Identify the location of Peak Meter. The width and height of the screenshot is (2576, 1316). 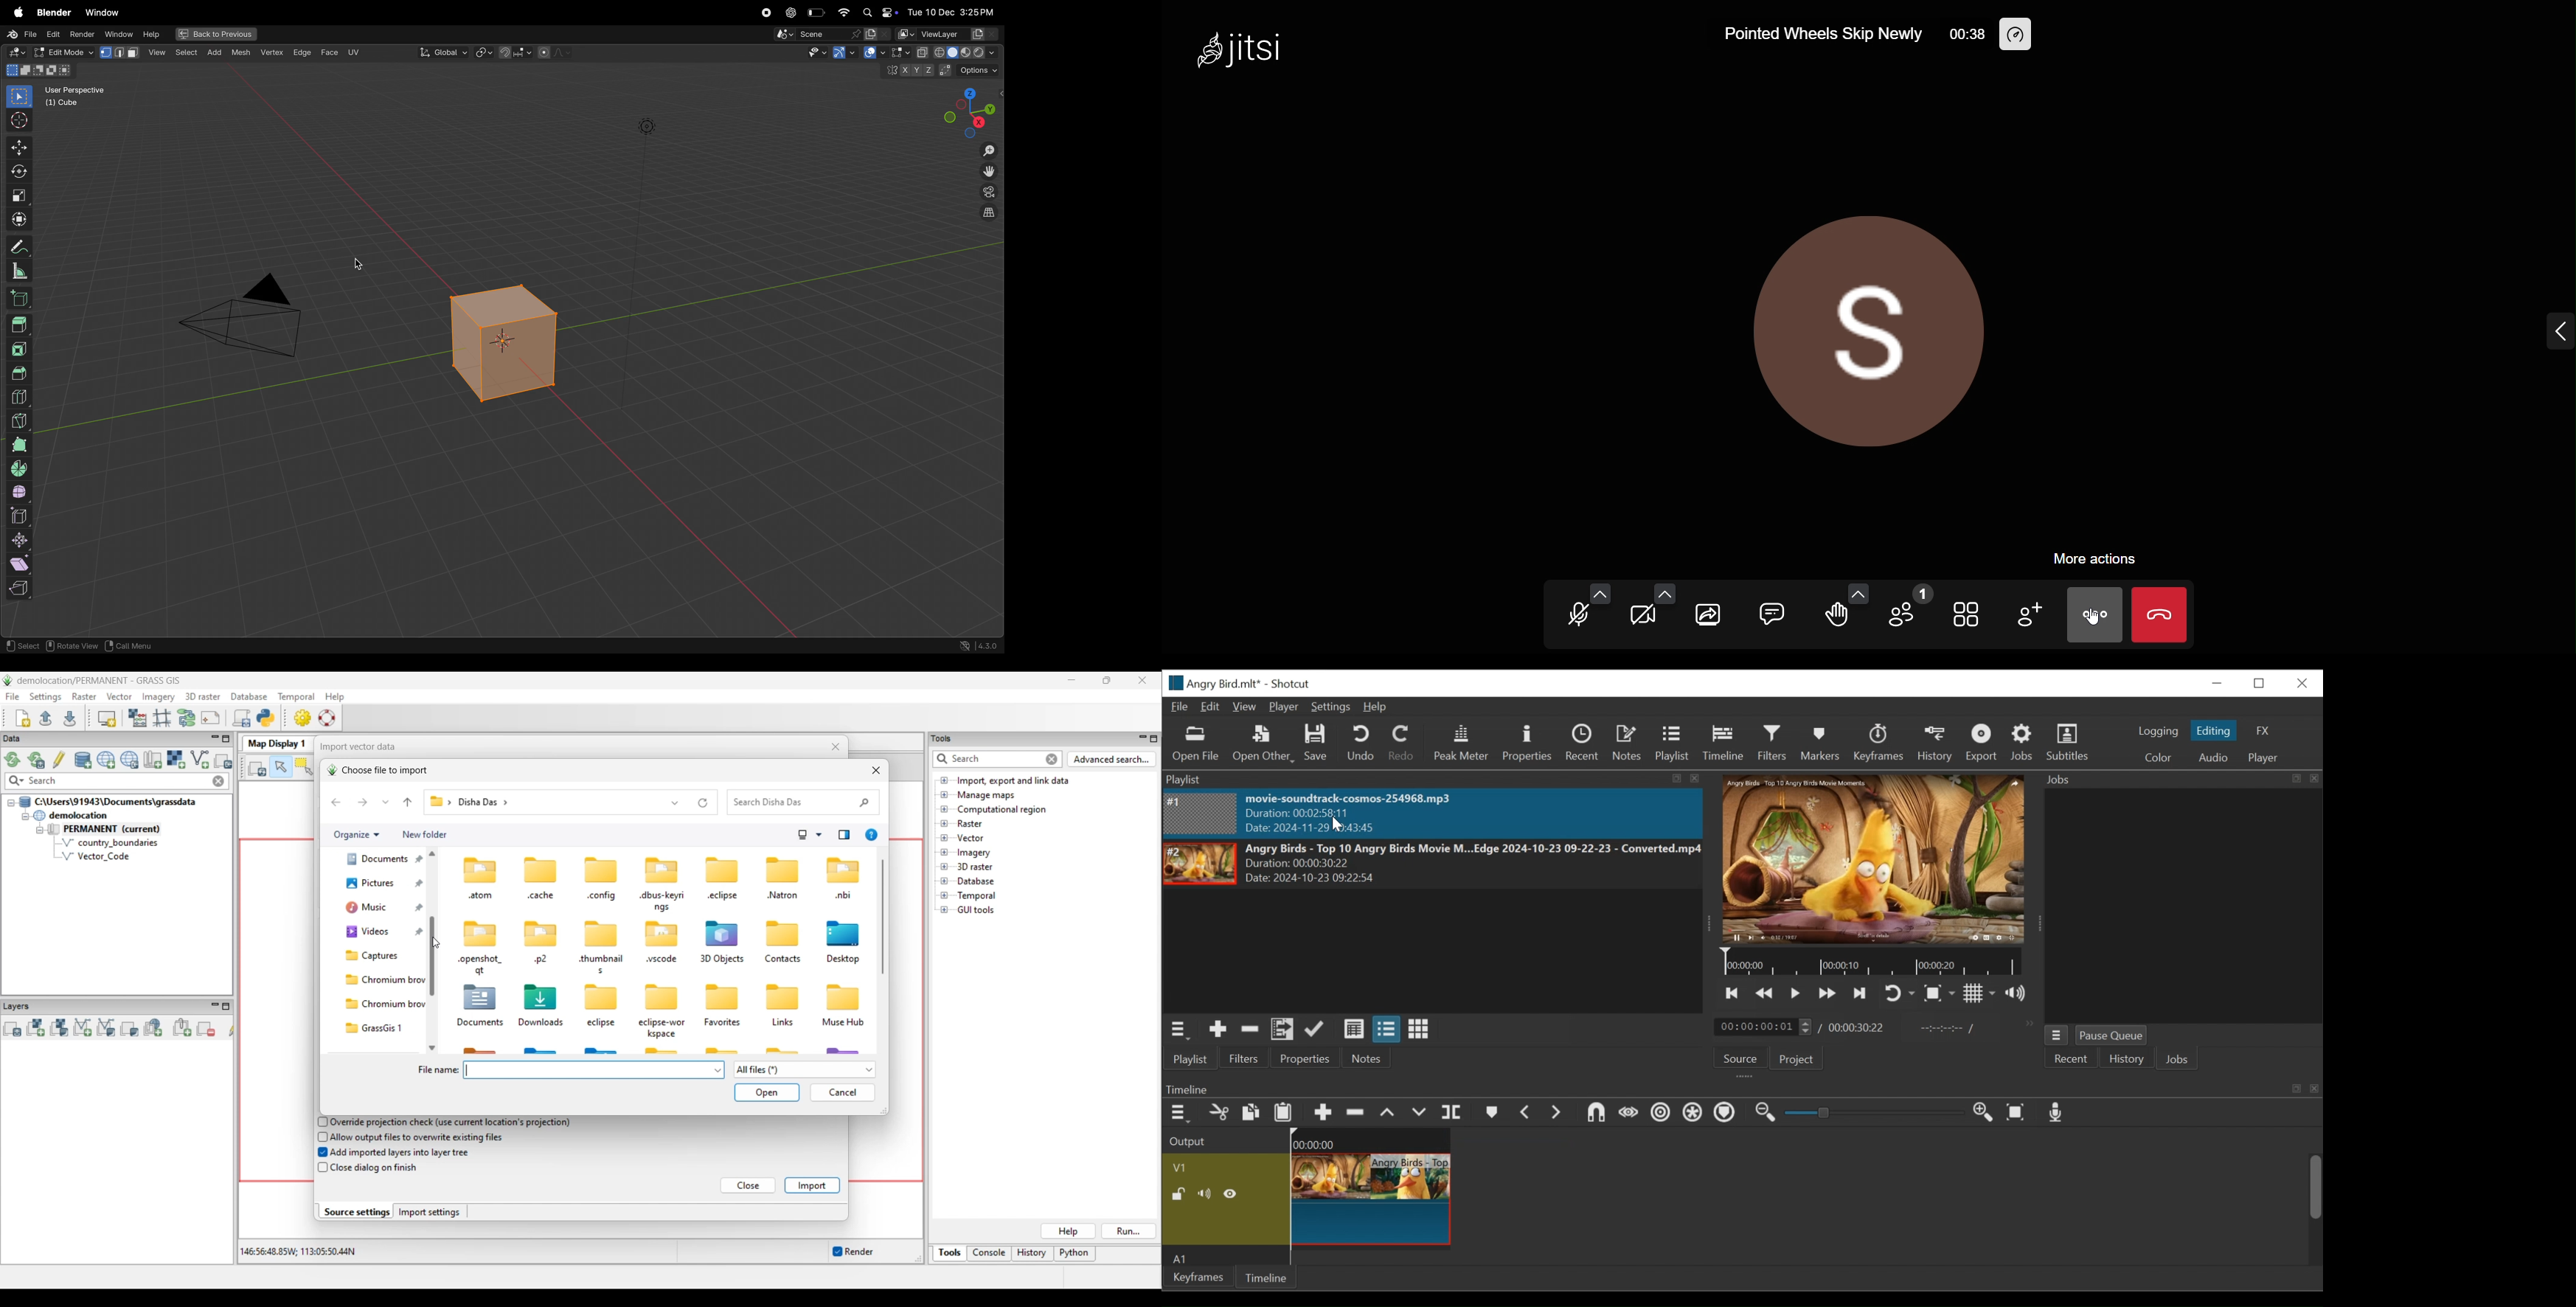
(1461, 744).